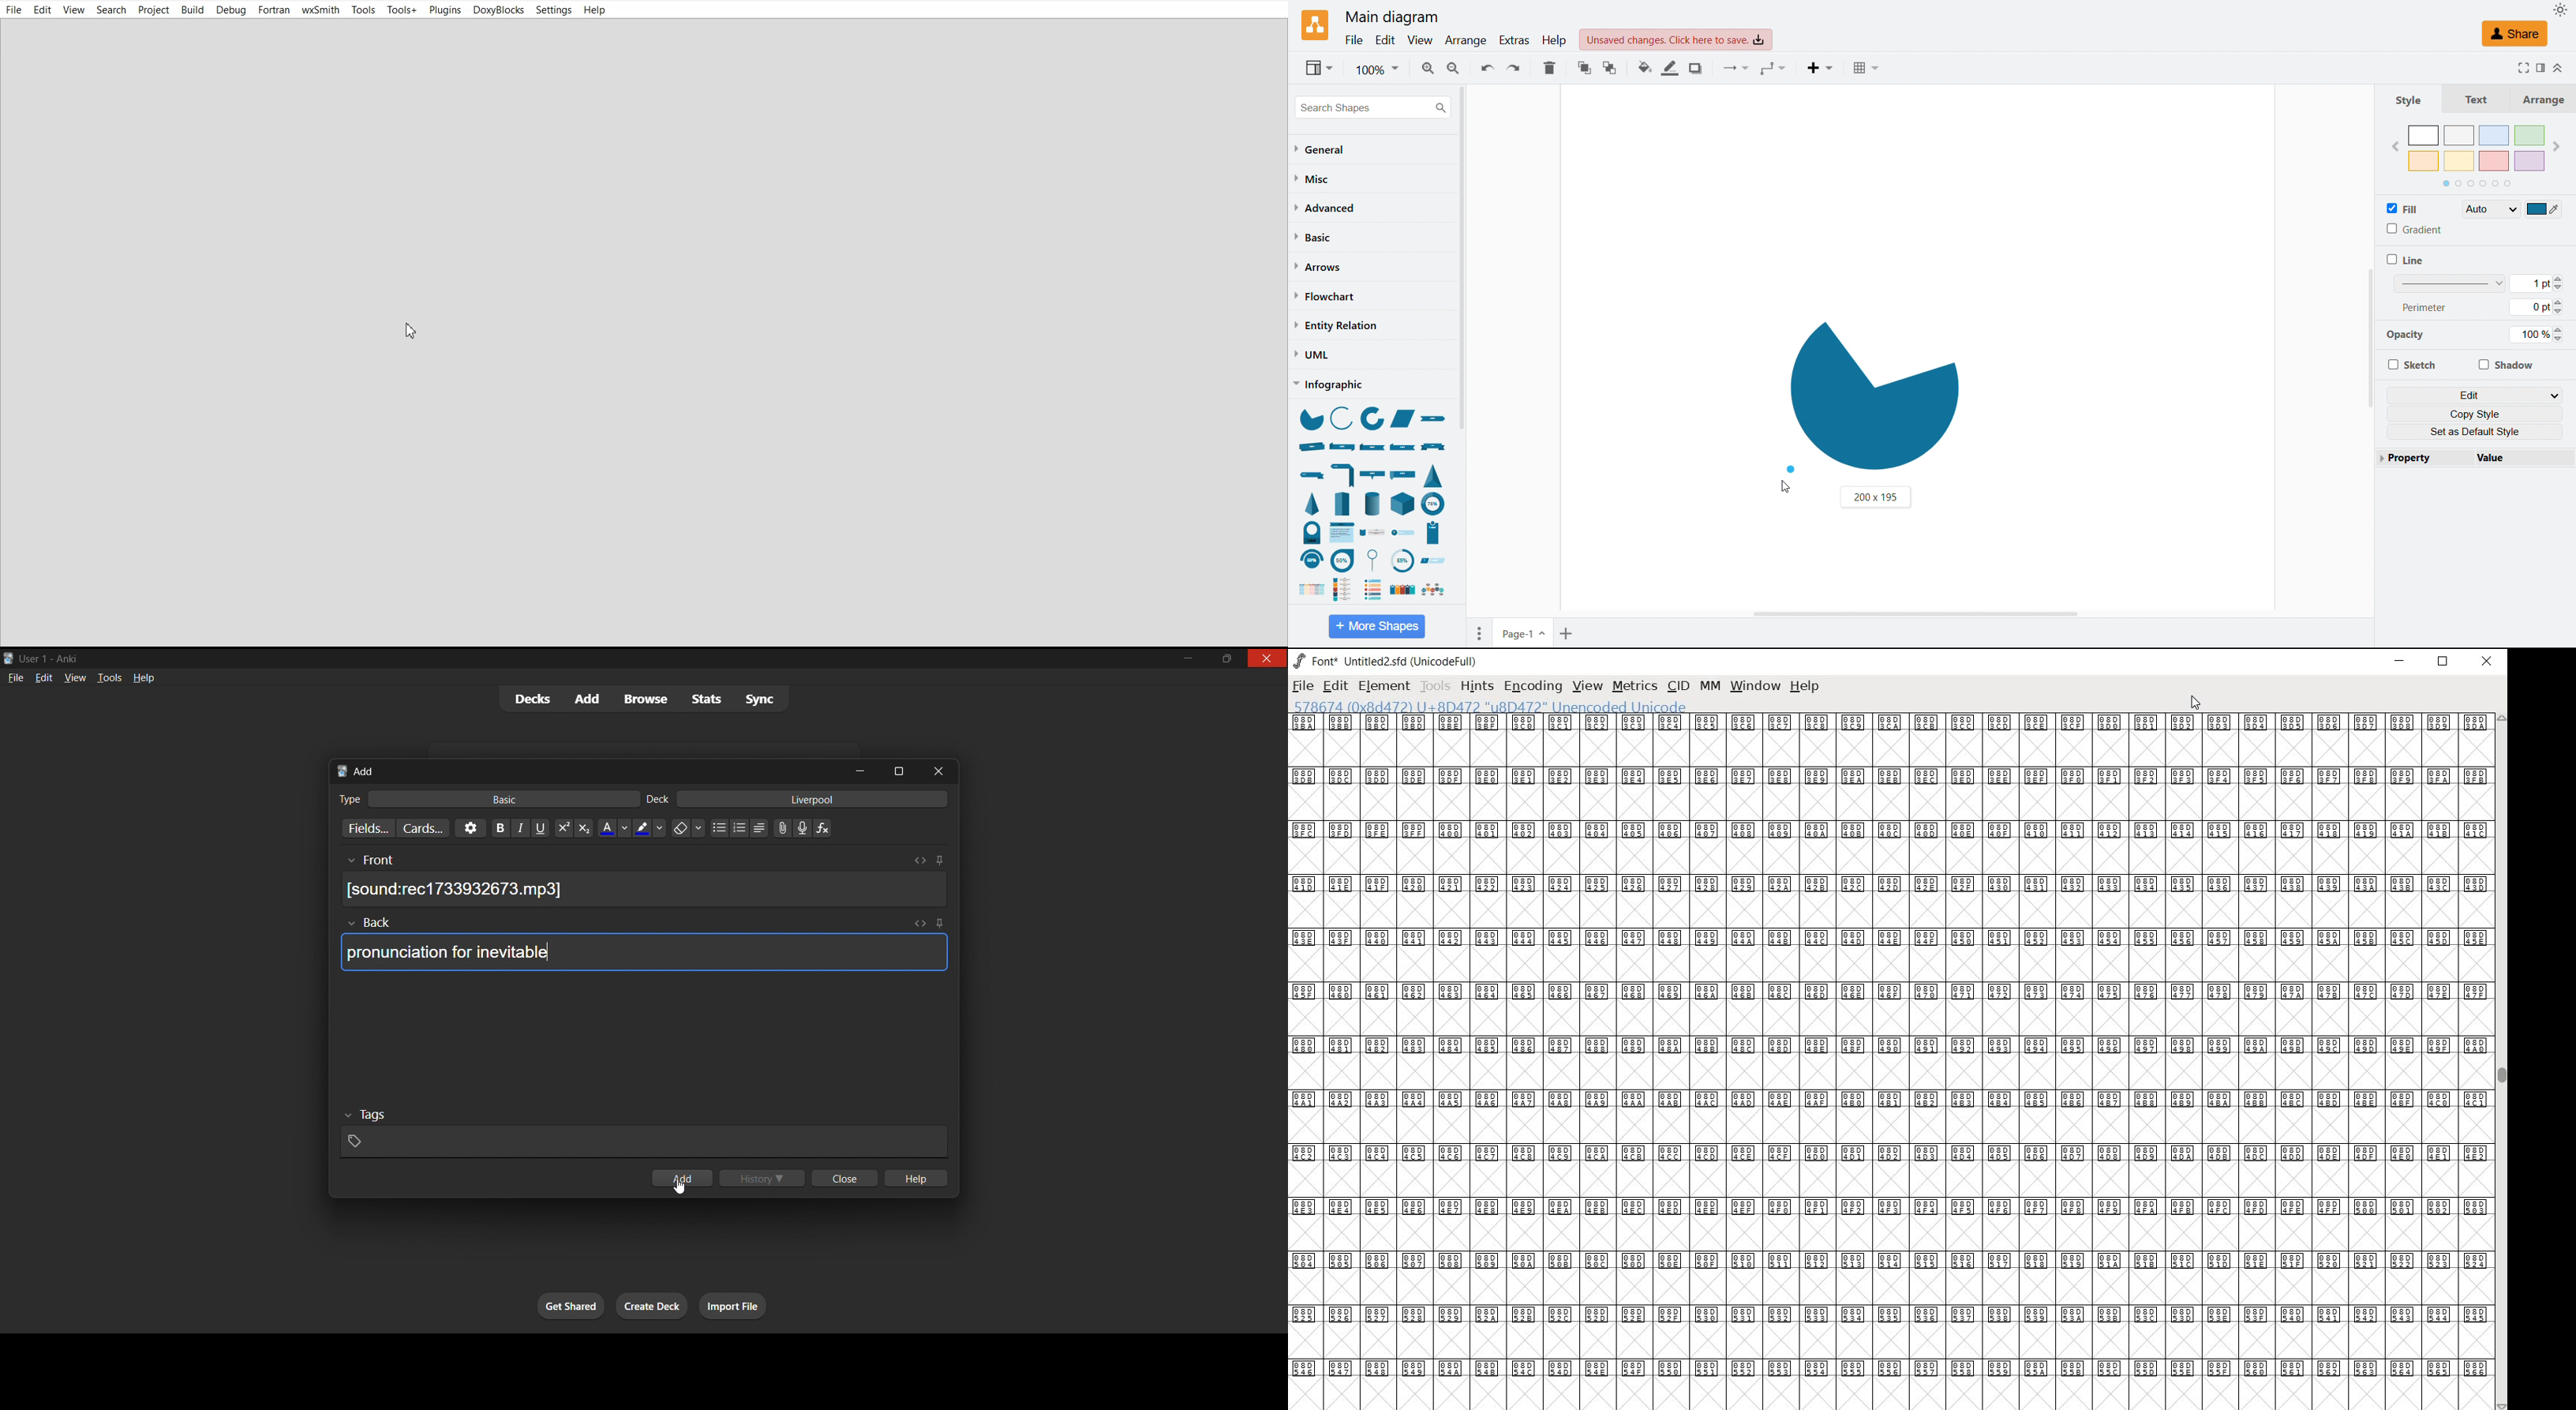  Describe the element at coordinates (1346, 589) in the screenshot. I see `roadmap vertical` at that location.